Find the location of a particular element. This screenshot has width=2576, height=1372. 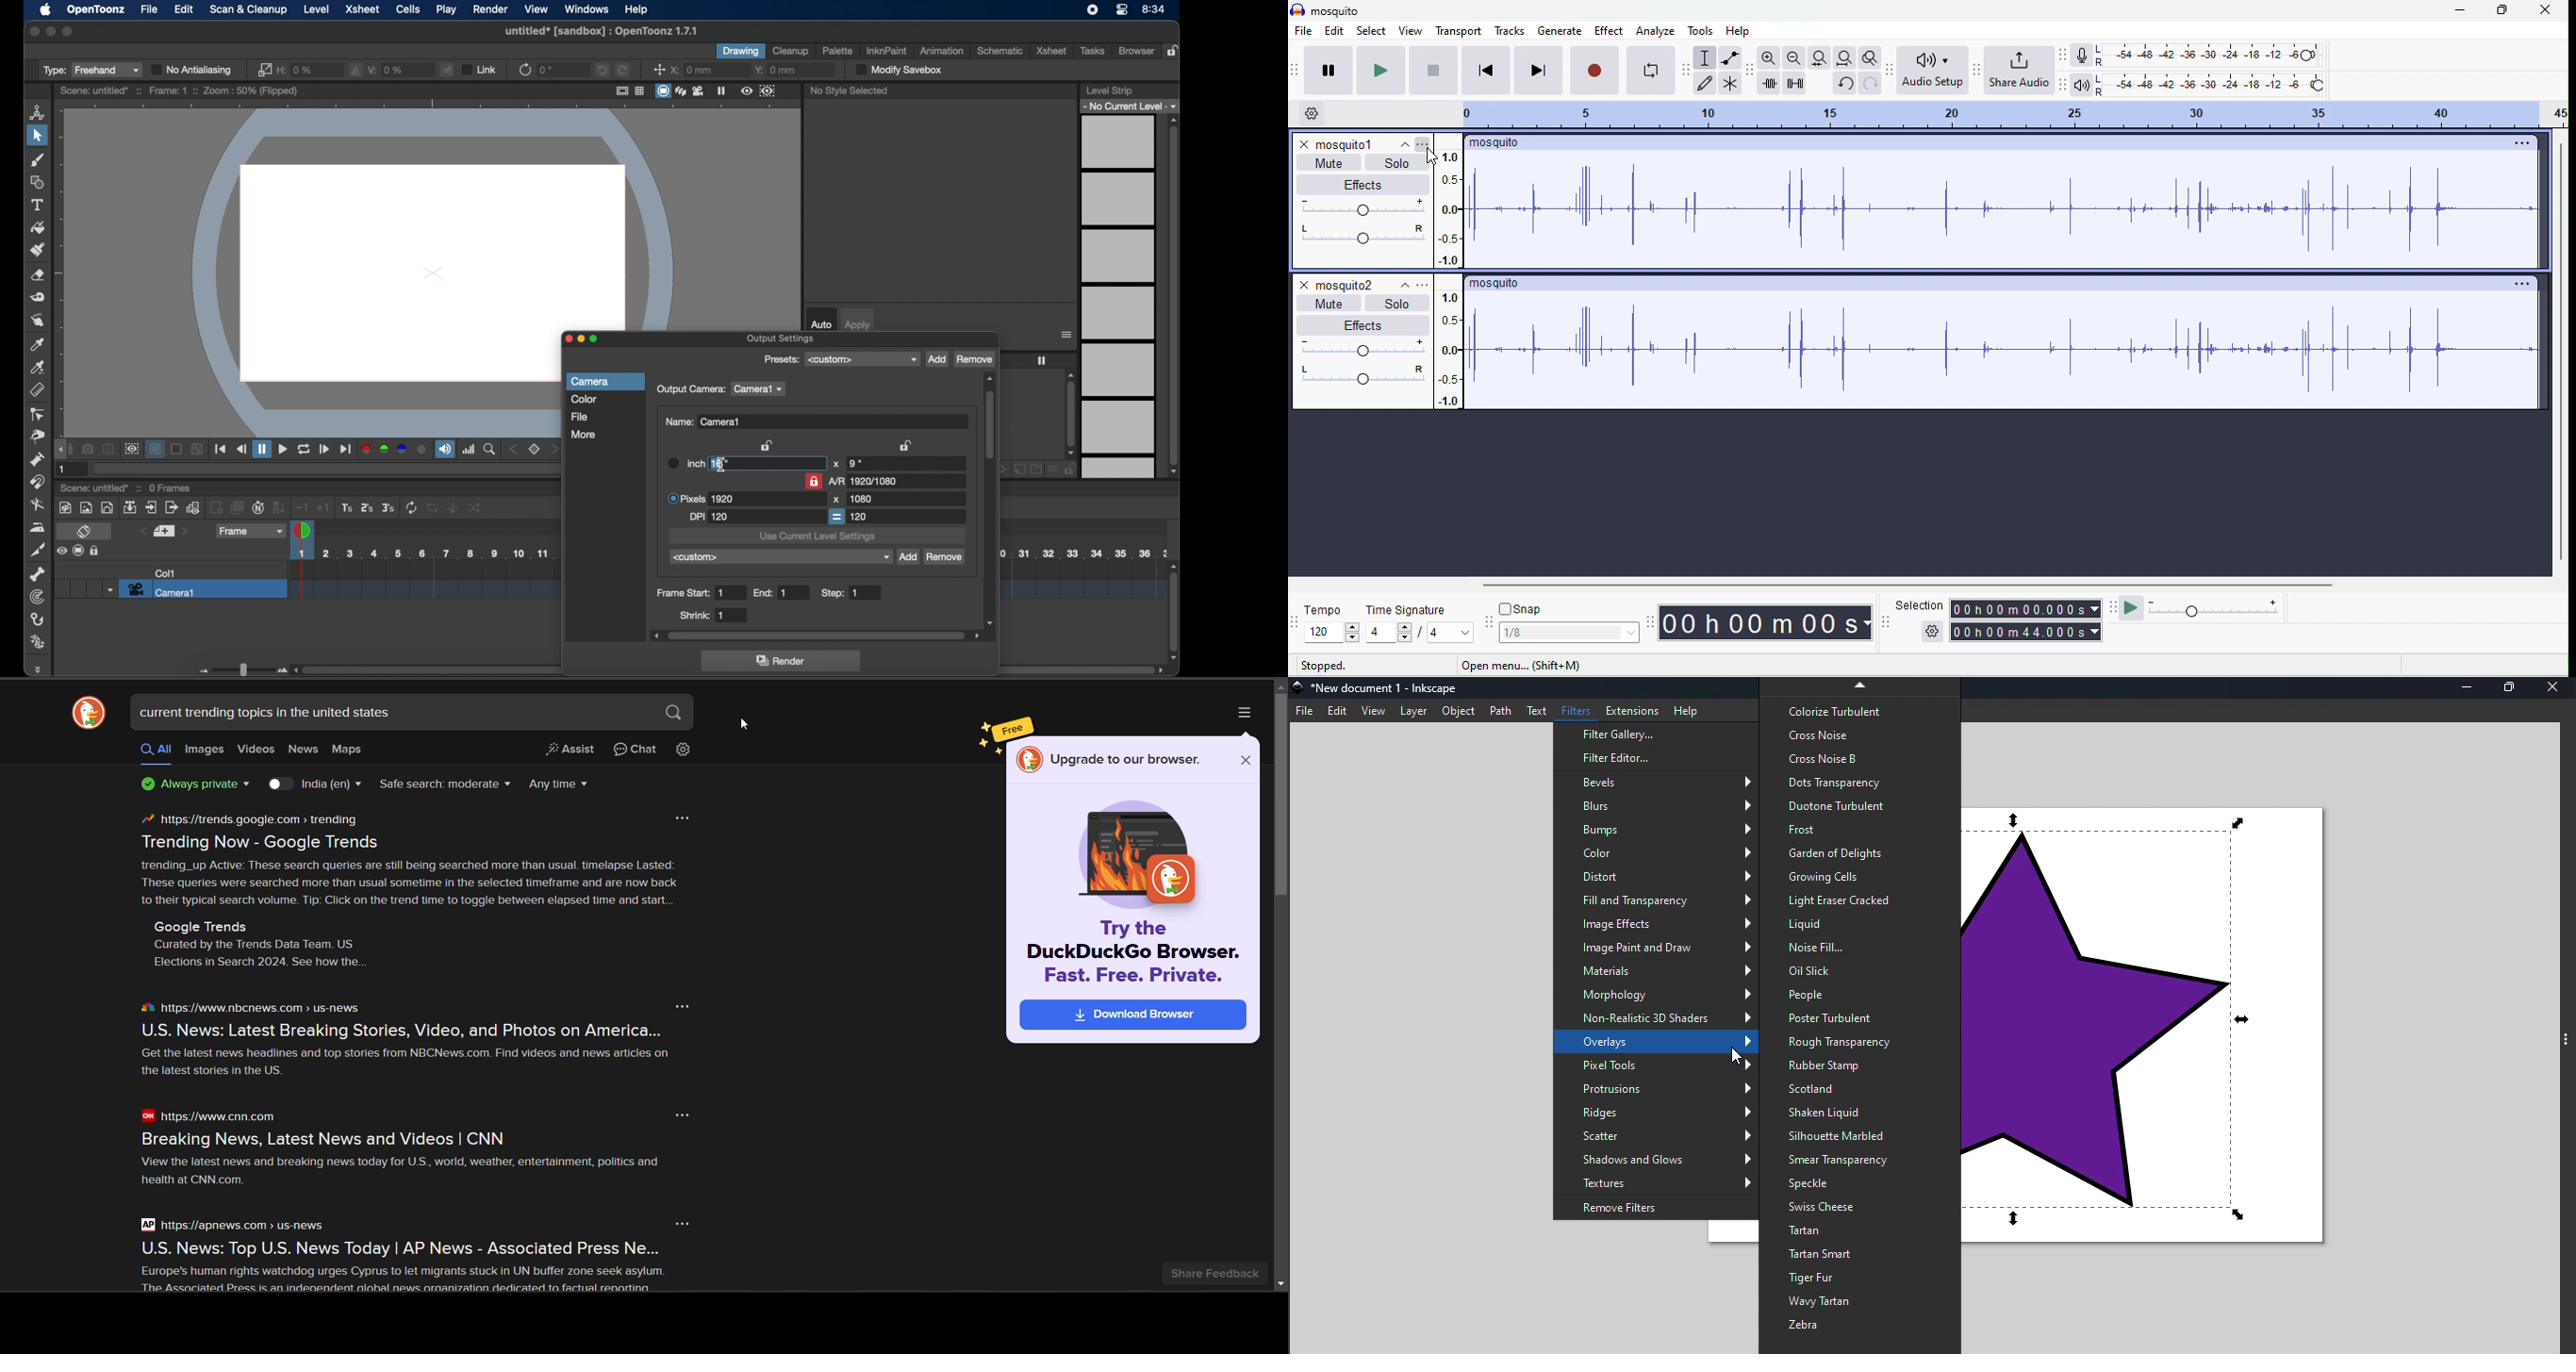

background is located at coordinates (157, 449).